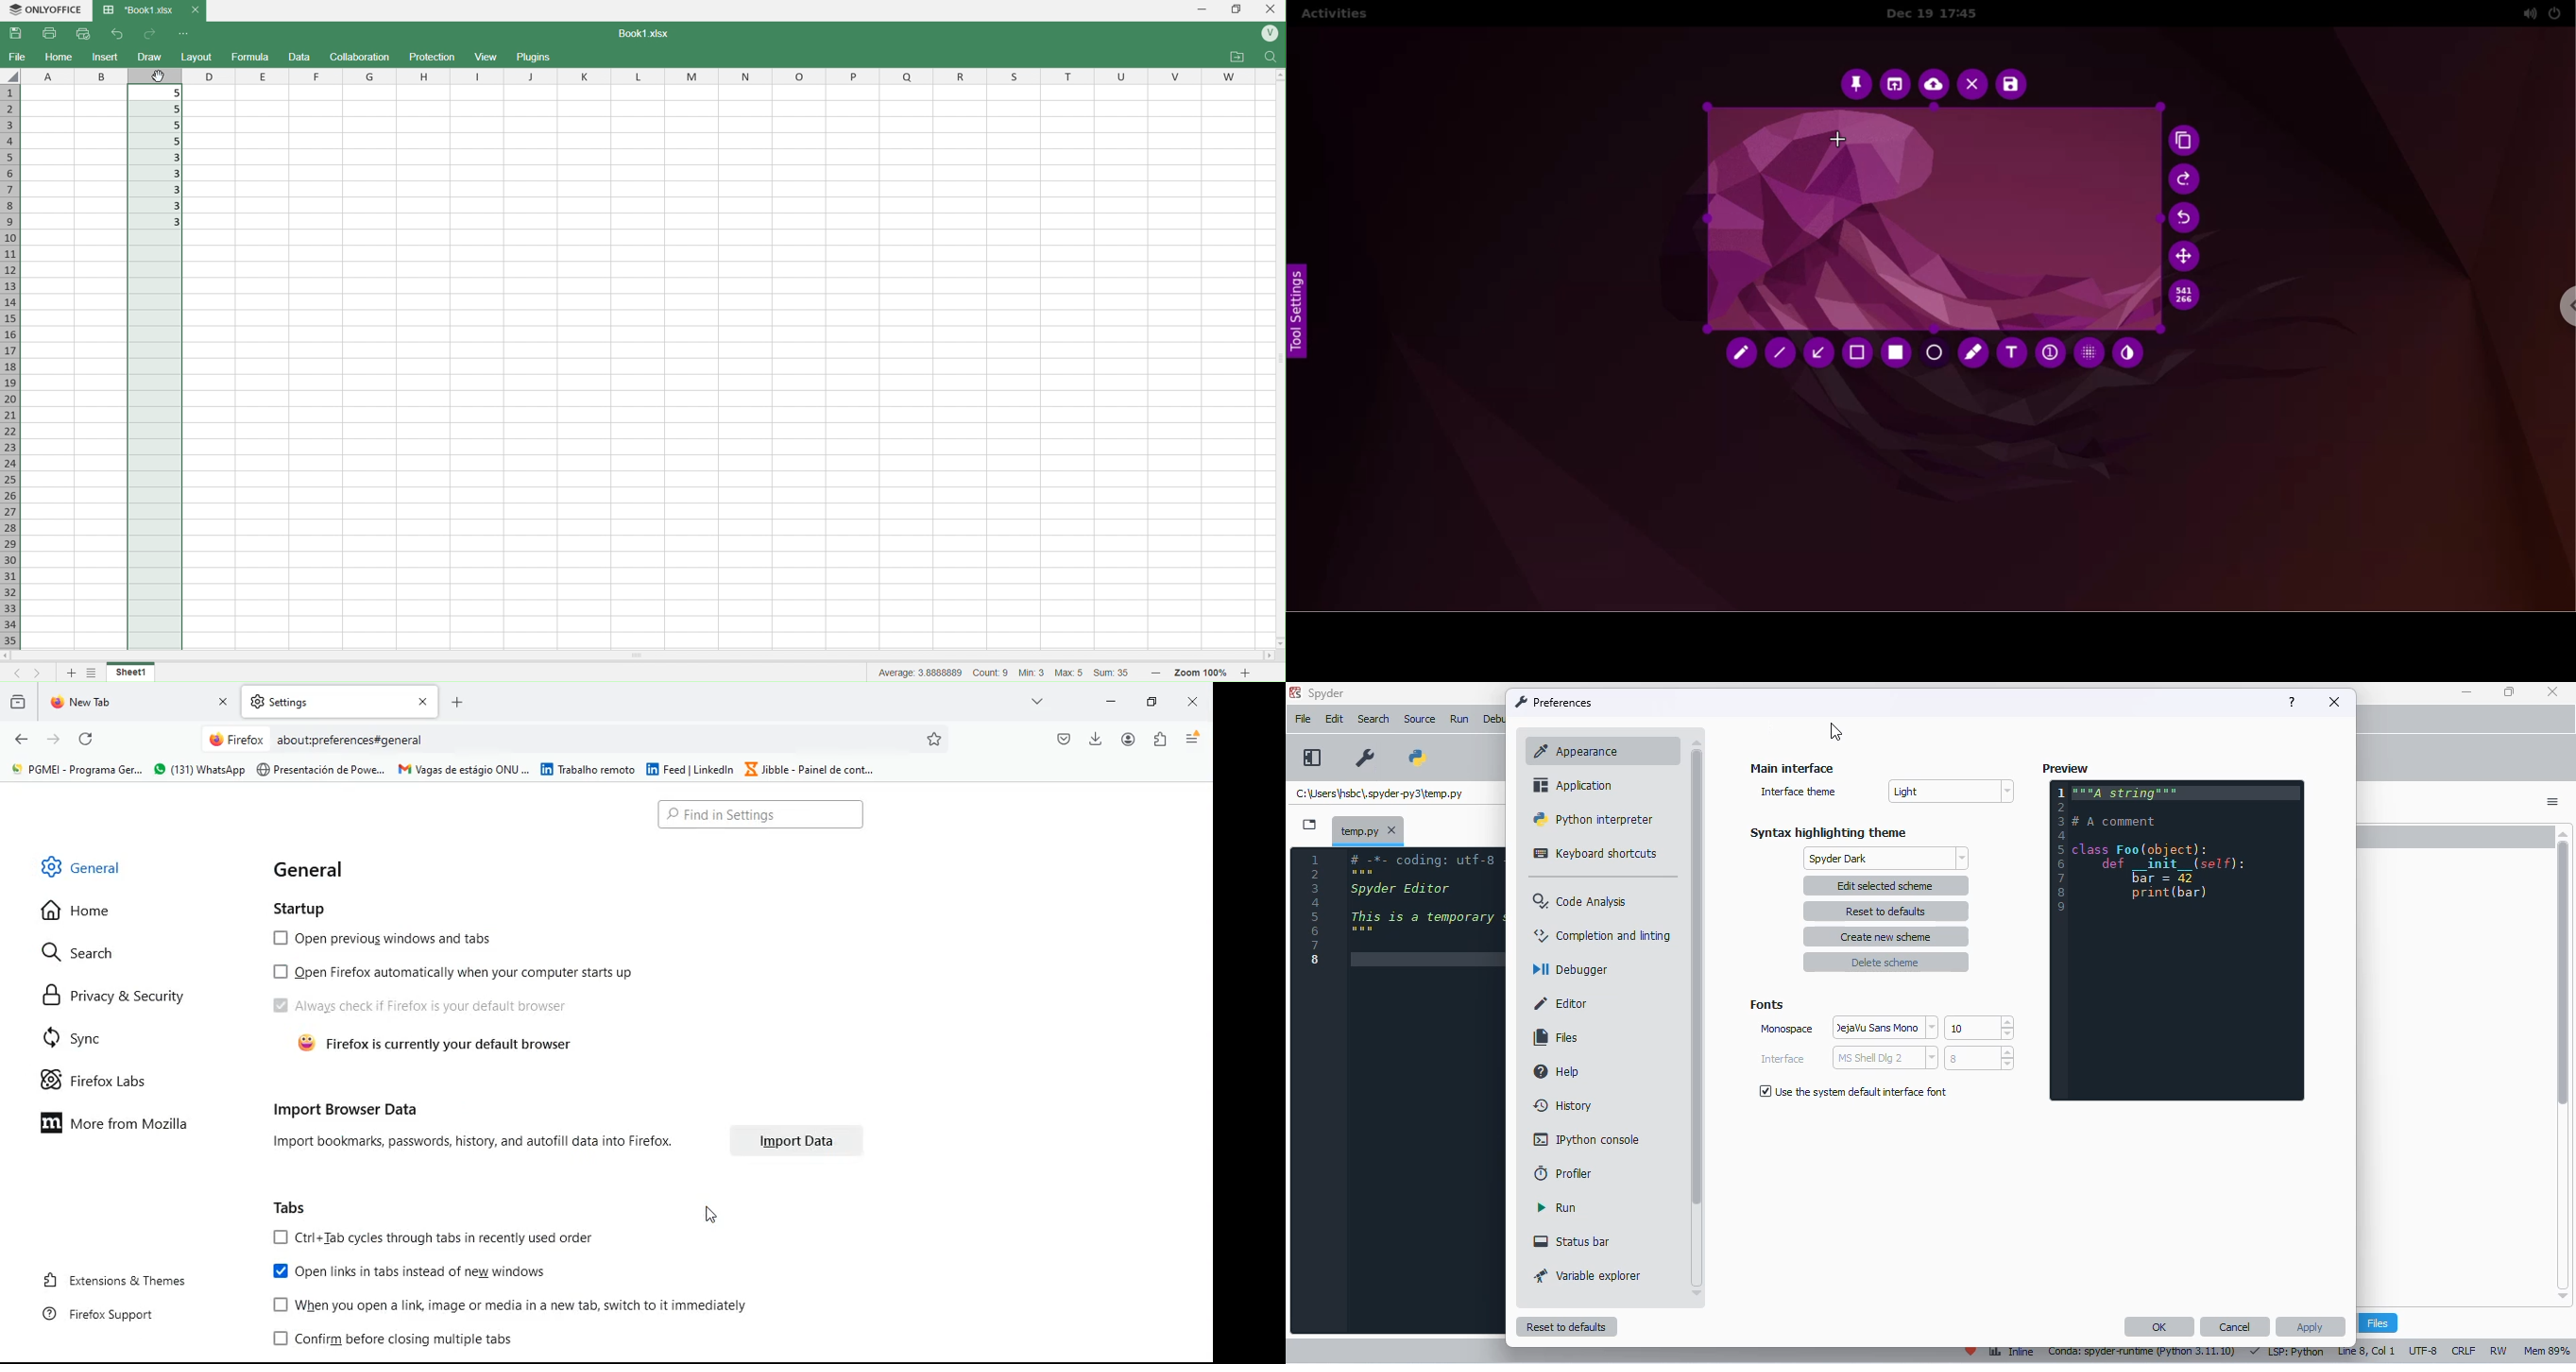 The height and width of the screenshot is (1372, 2576). What do you see at coordinates (1797, 792) in the screenshot?
I see `interface theme` at bounding box center [1797, 792].